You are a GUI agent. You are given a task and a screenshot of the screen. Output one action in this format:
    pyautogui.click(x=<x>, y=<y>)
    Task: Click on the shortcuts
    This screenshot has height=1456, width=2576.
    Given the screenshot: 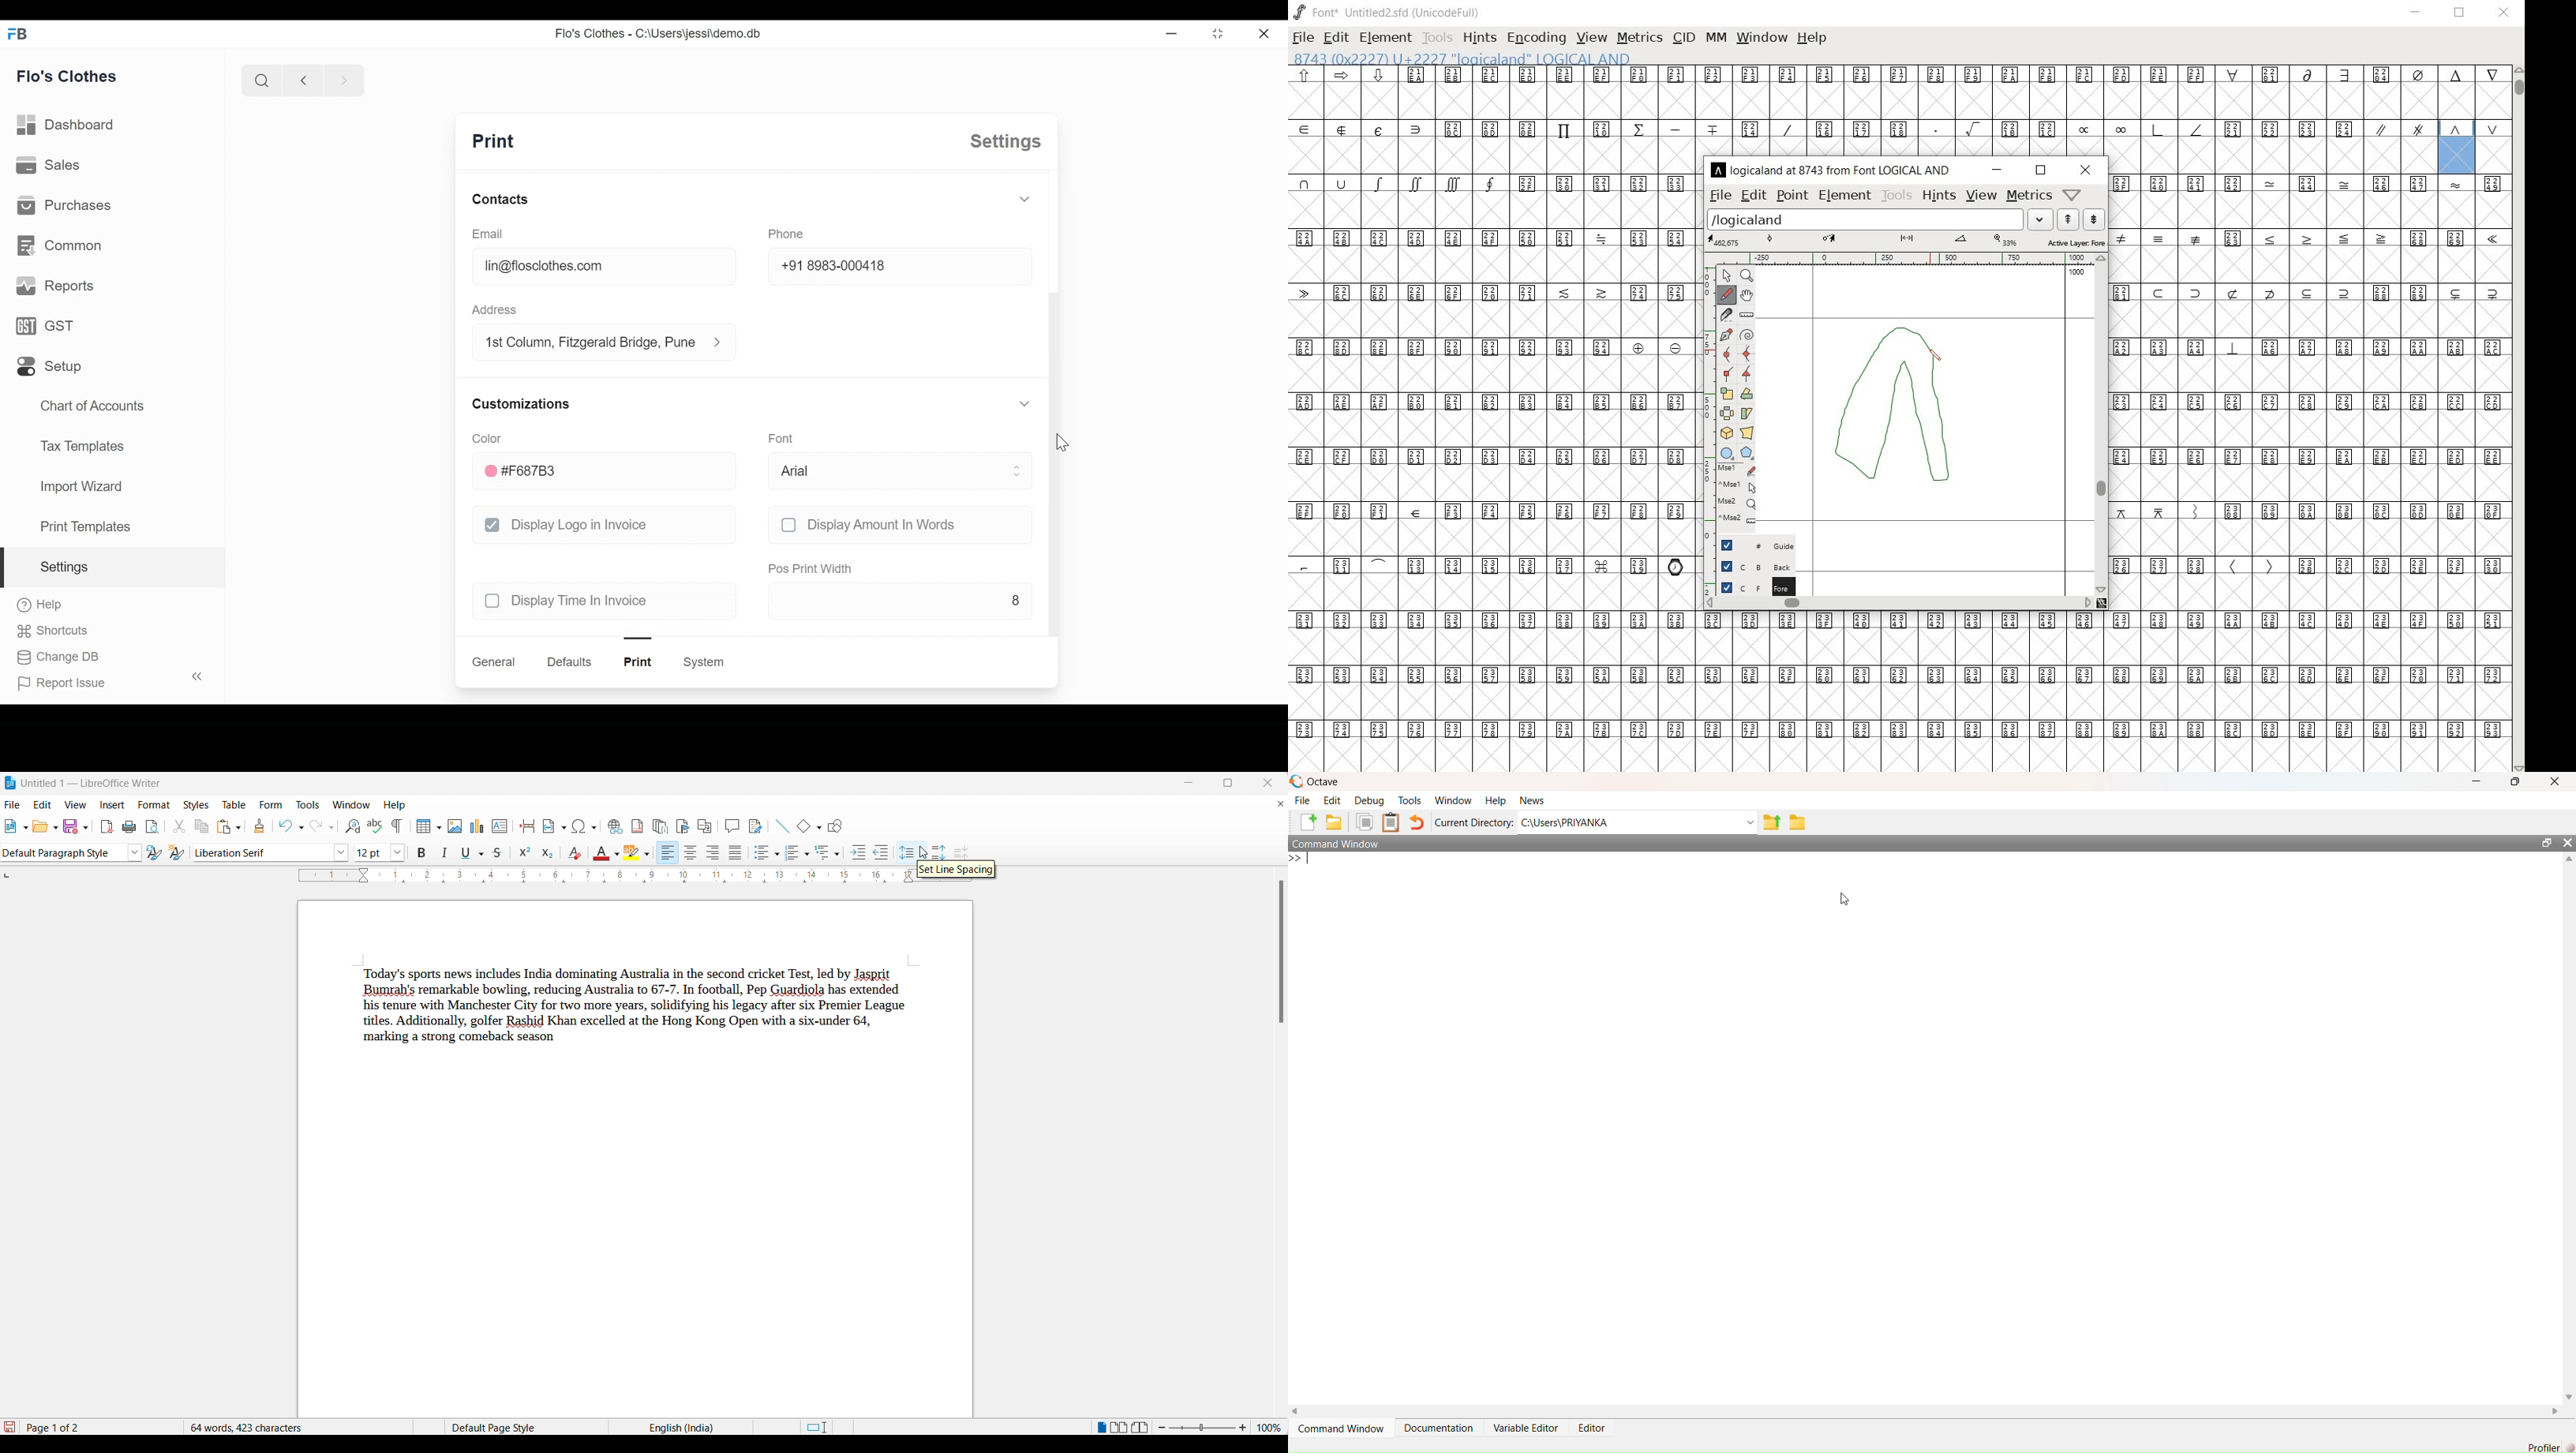 What is the action you would take?
    pyautogui.click(x=52, y=631)
    